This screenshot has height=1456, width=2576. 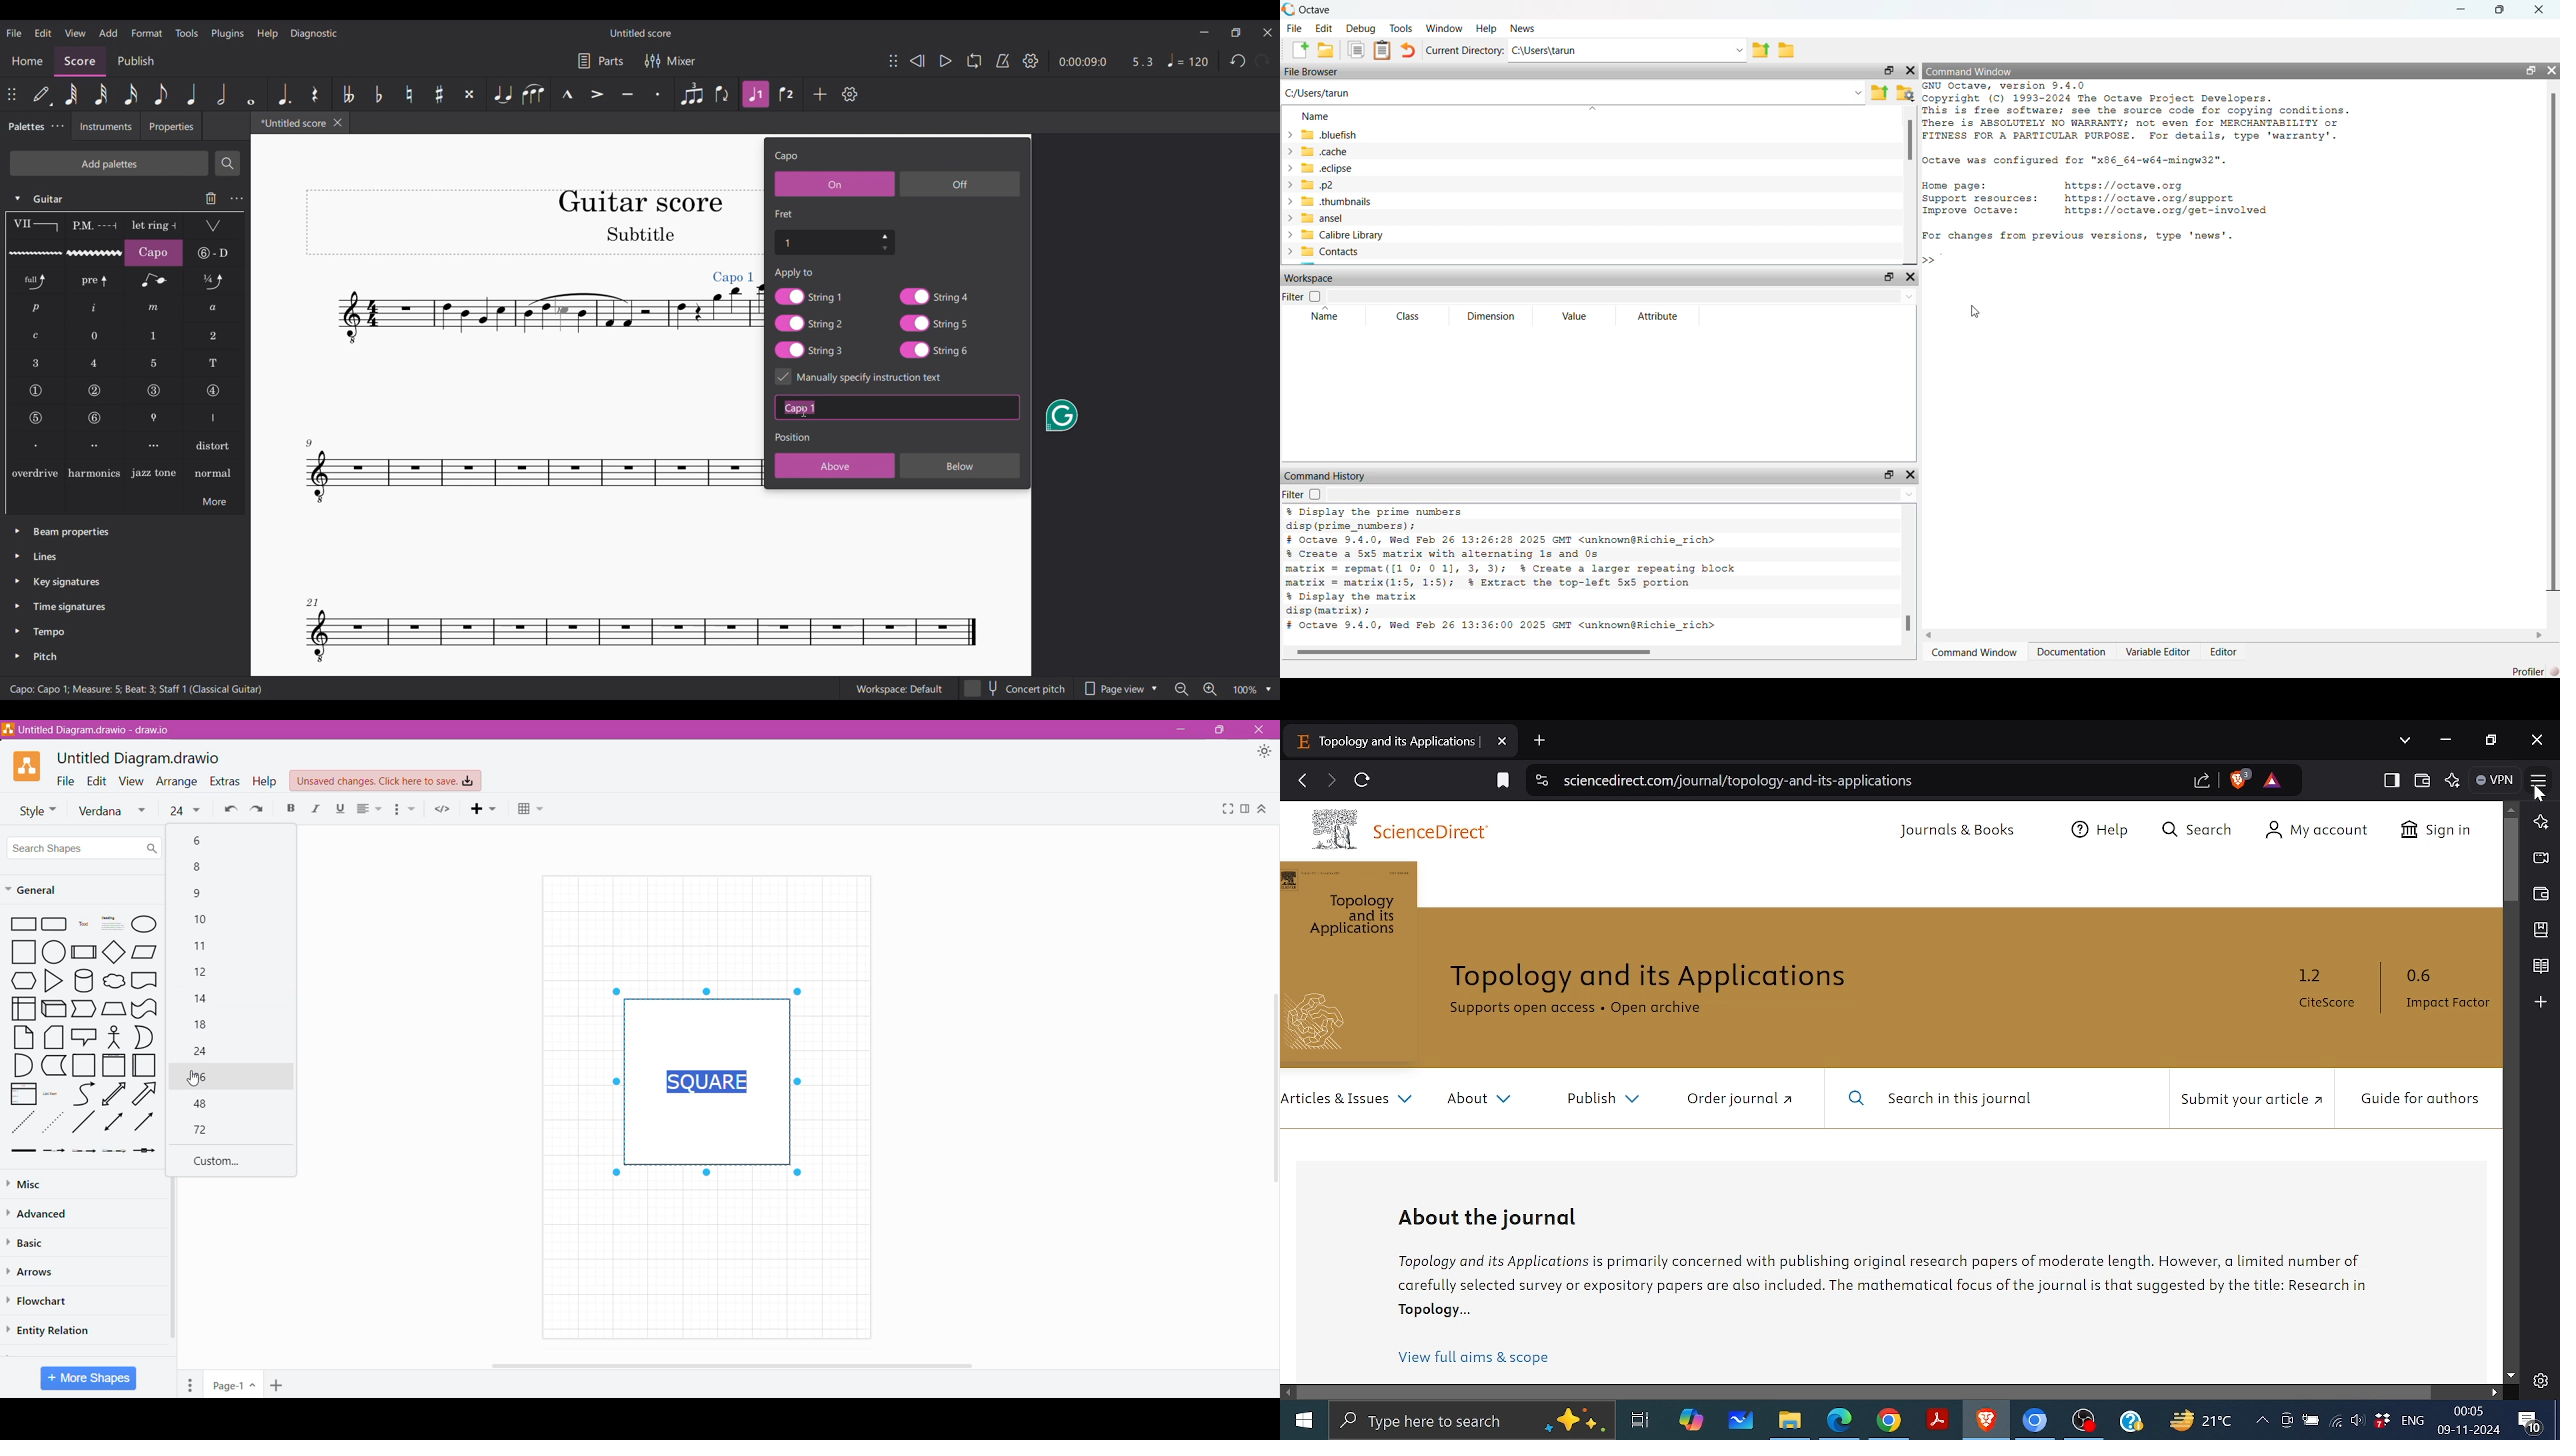 What do you see at coordinates (291, 809) in the screenshot?
I see `Bold` at bounding box center [291, 809].